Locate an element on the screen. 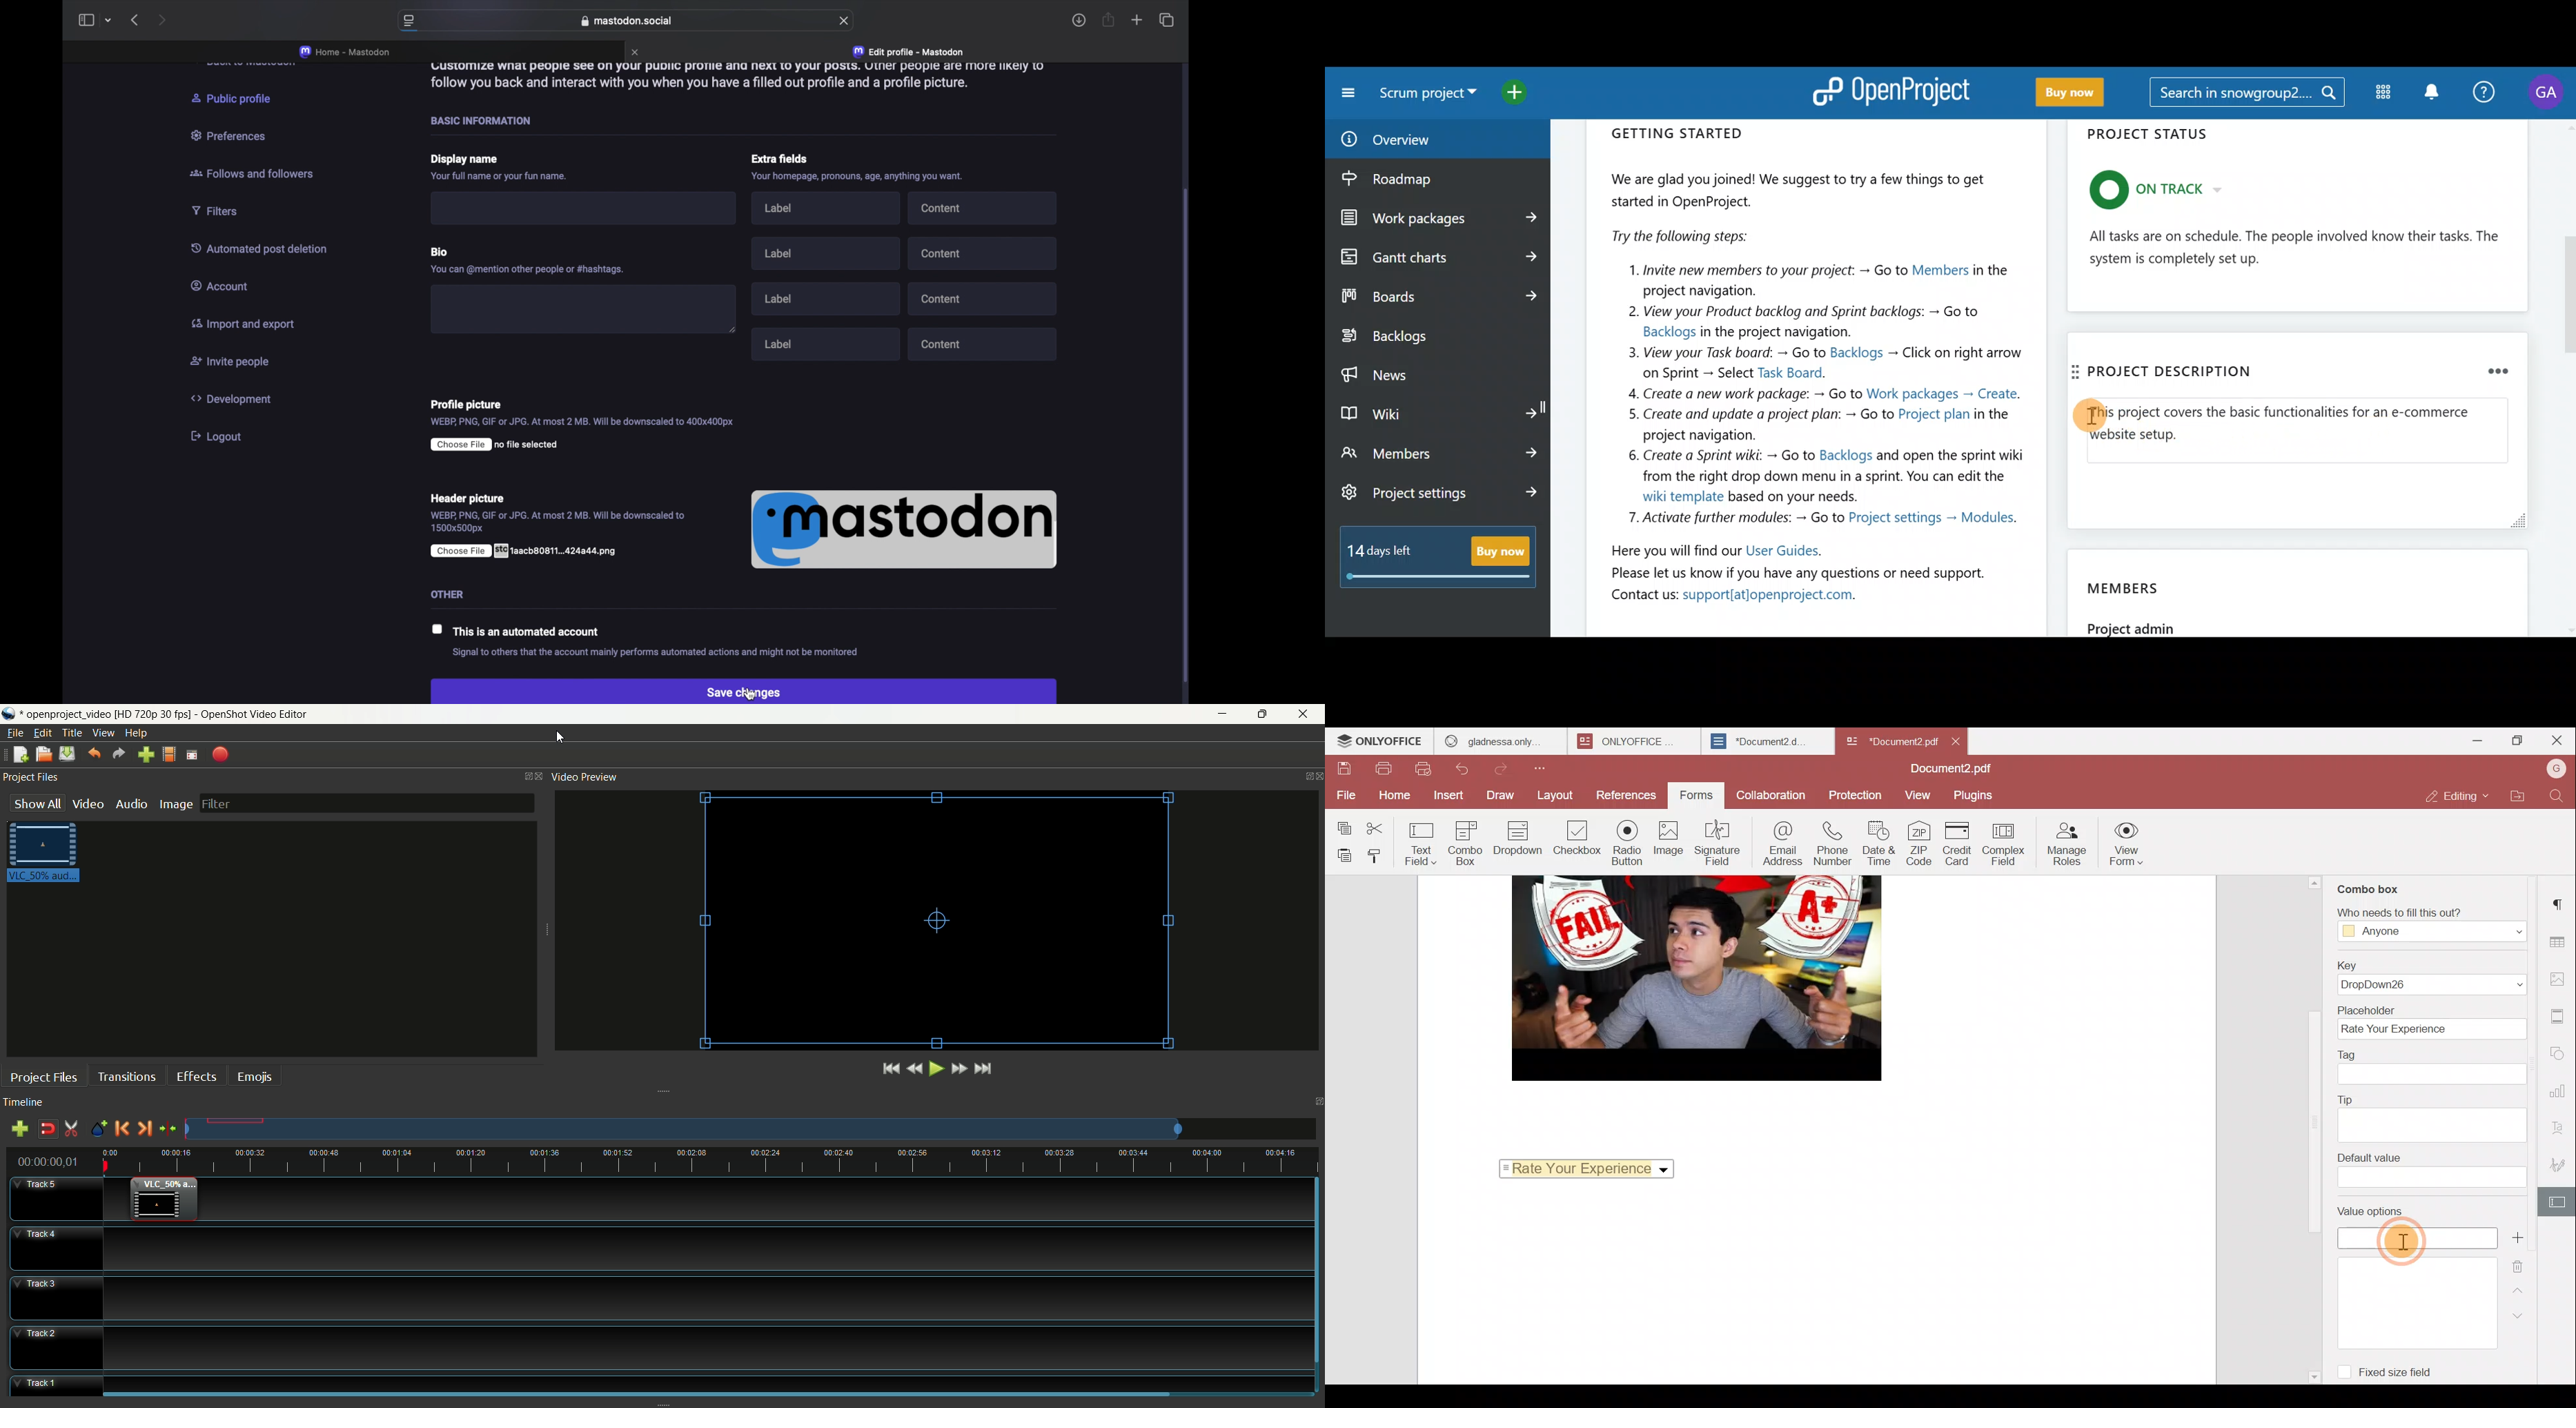 This screenshot has height=1428, width=2576. Credit card is located at coordinates (1959, 843).